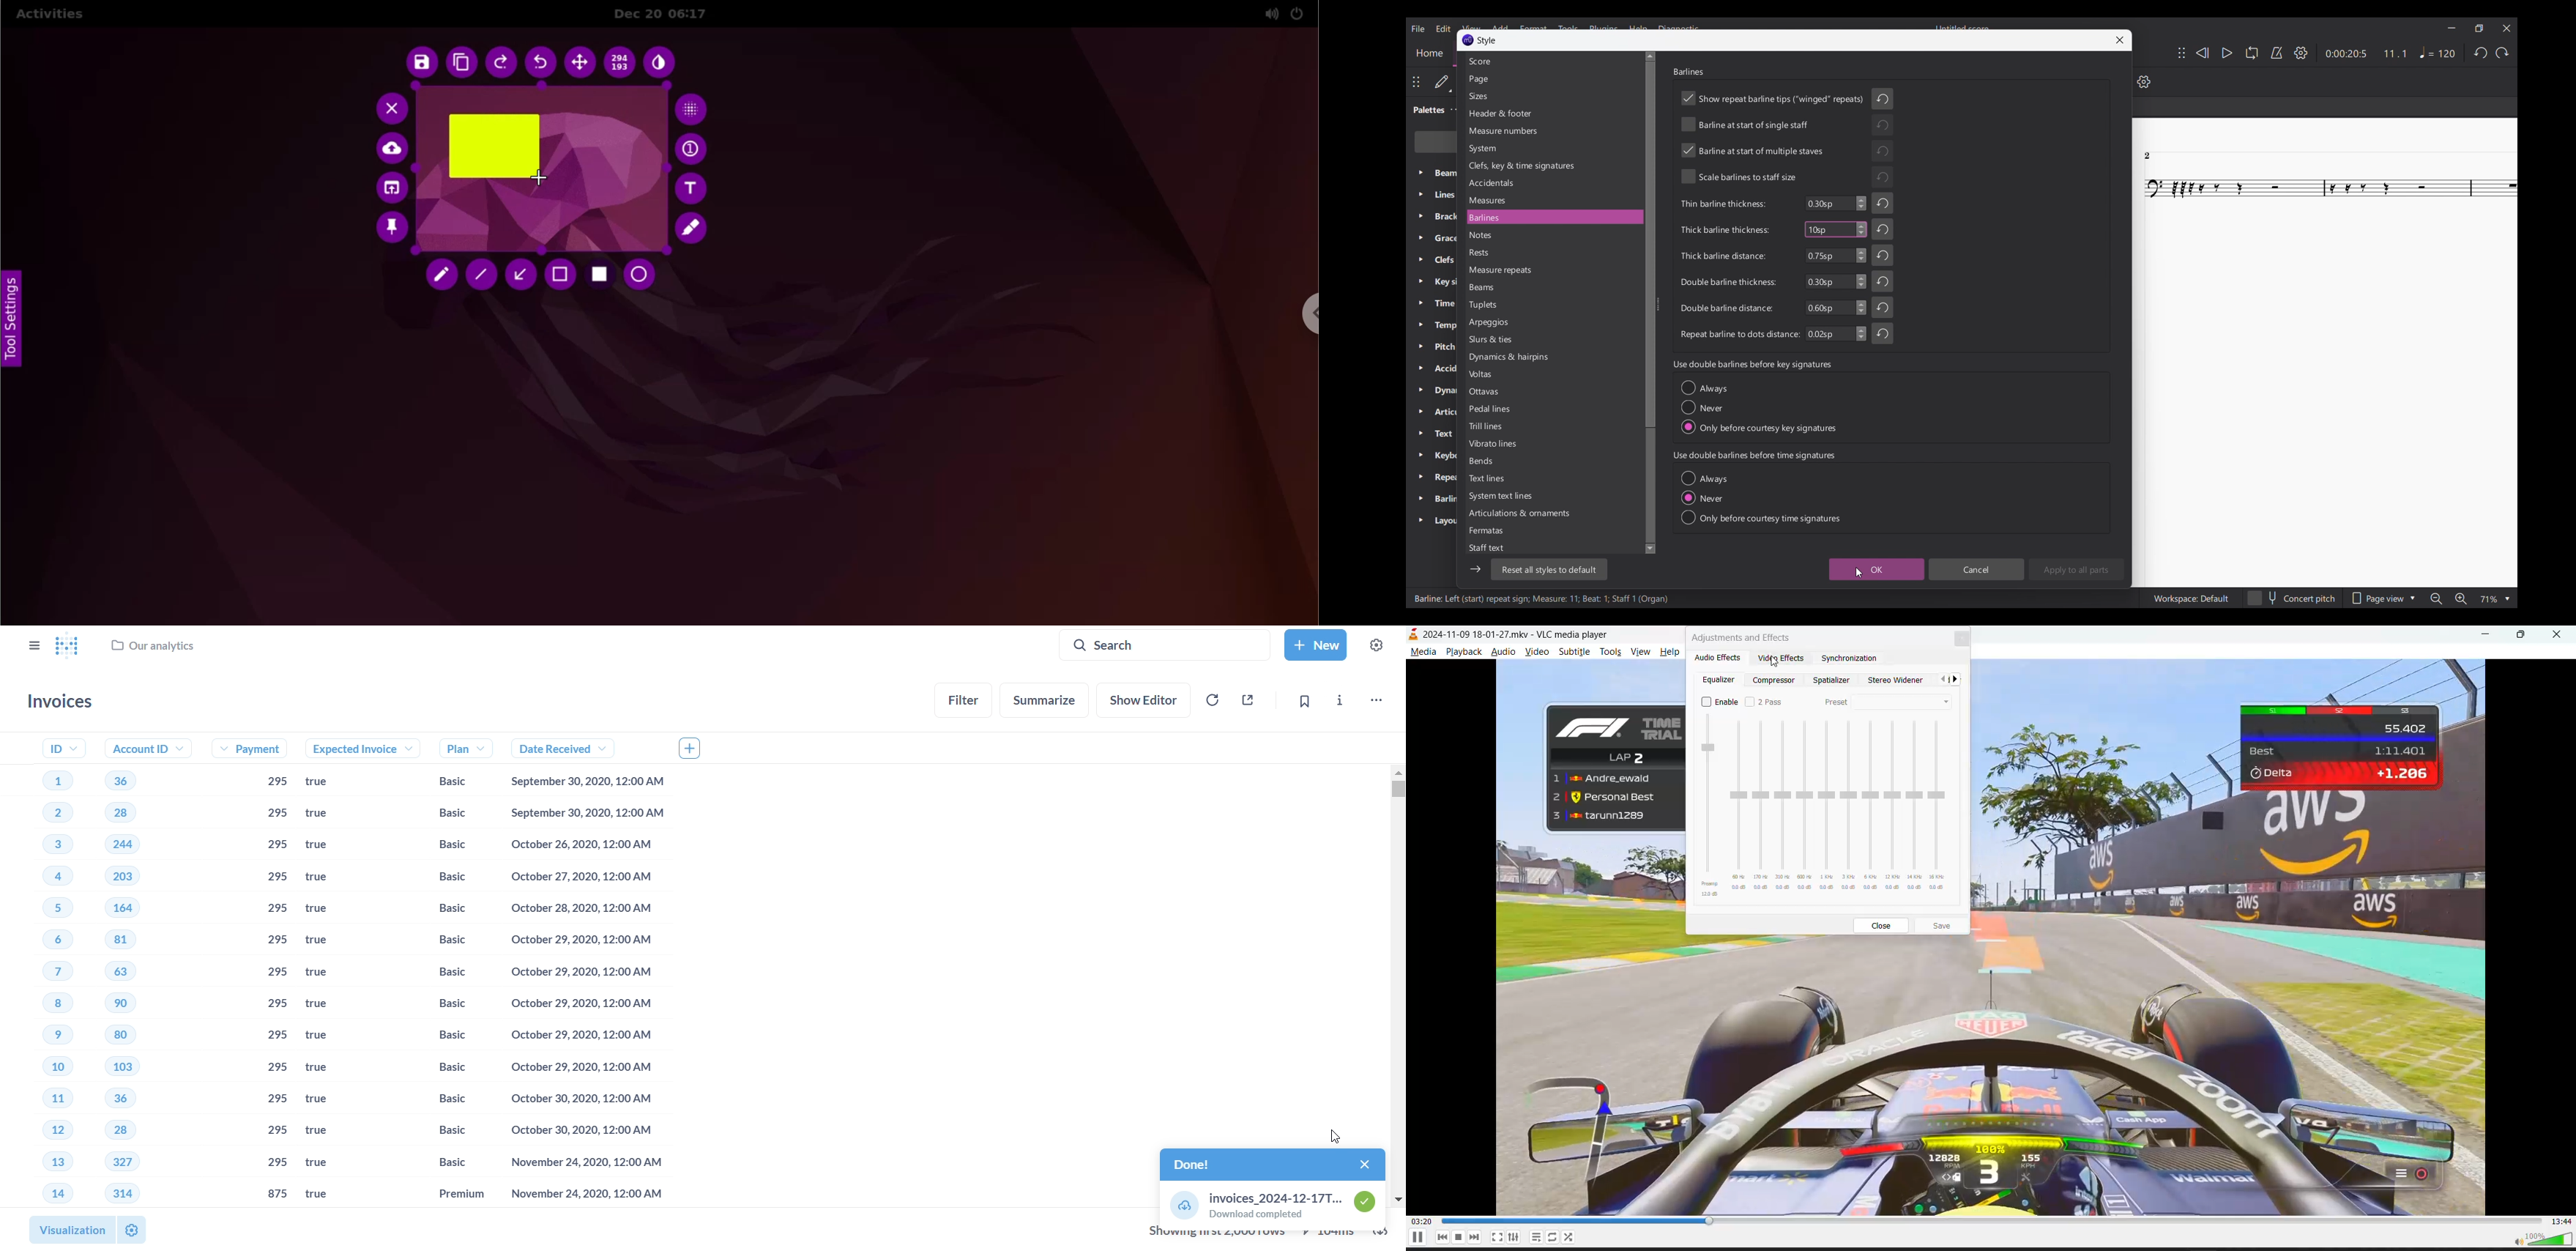  Describe the element at coordinates (133, 907) in the screenshot. I see `164` at that location.